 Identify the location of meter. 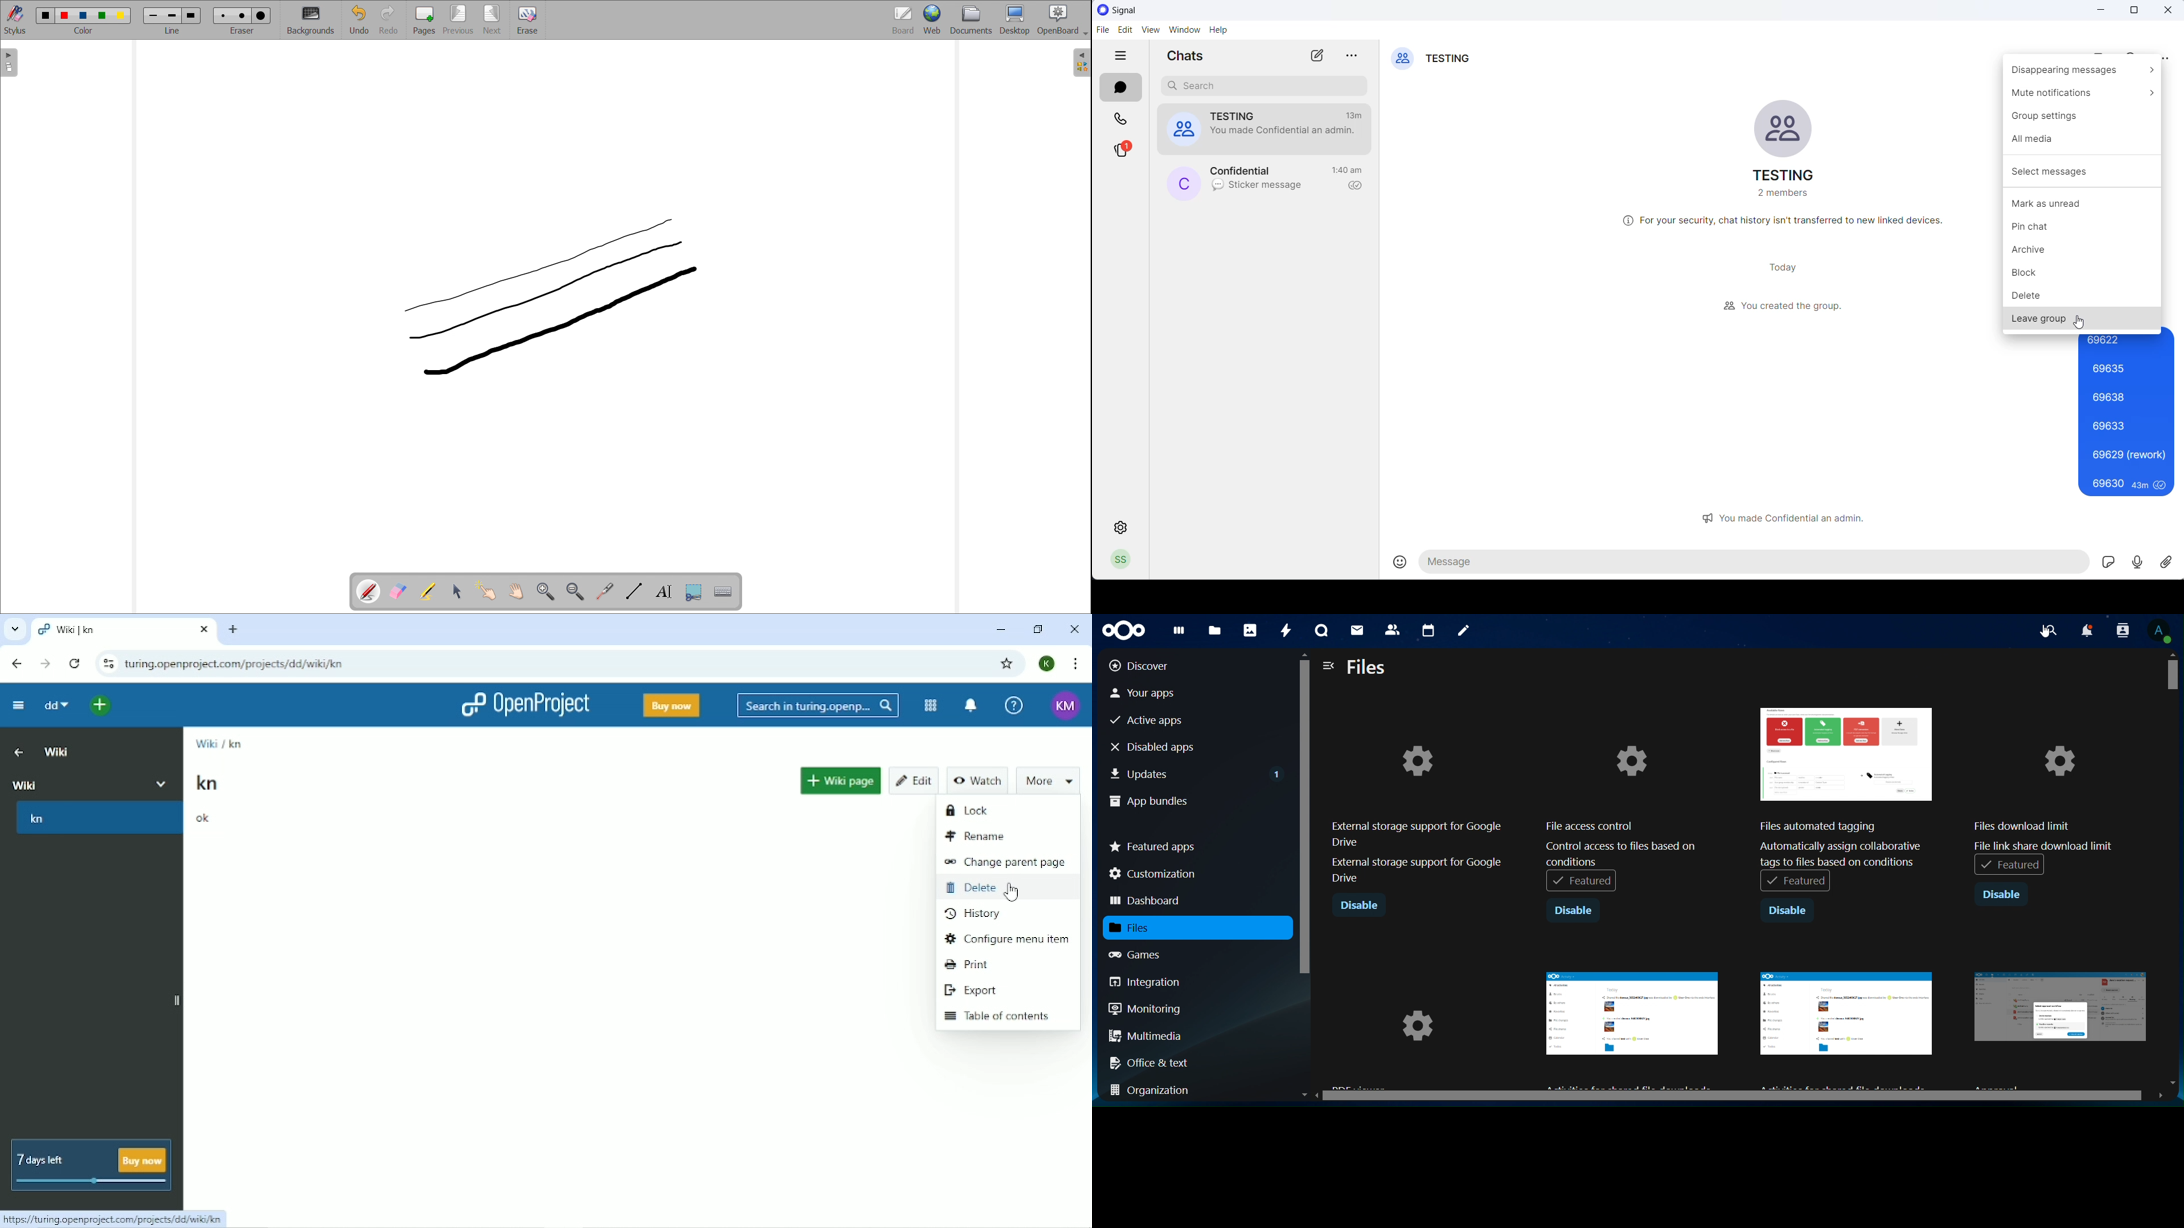
(88, 1185).